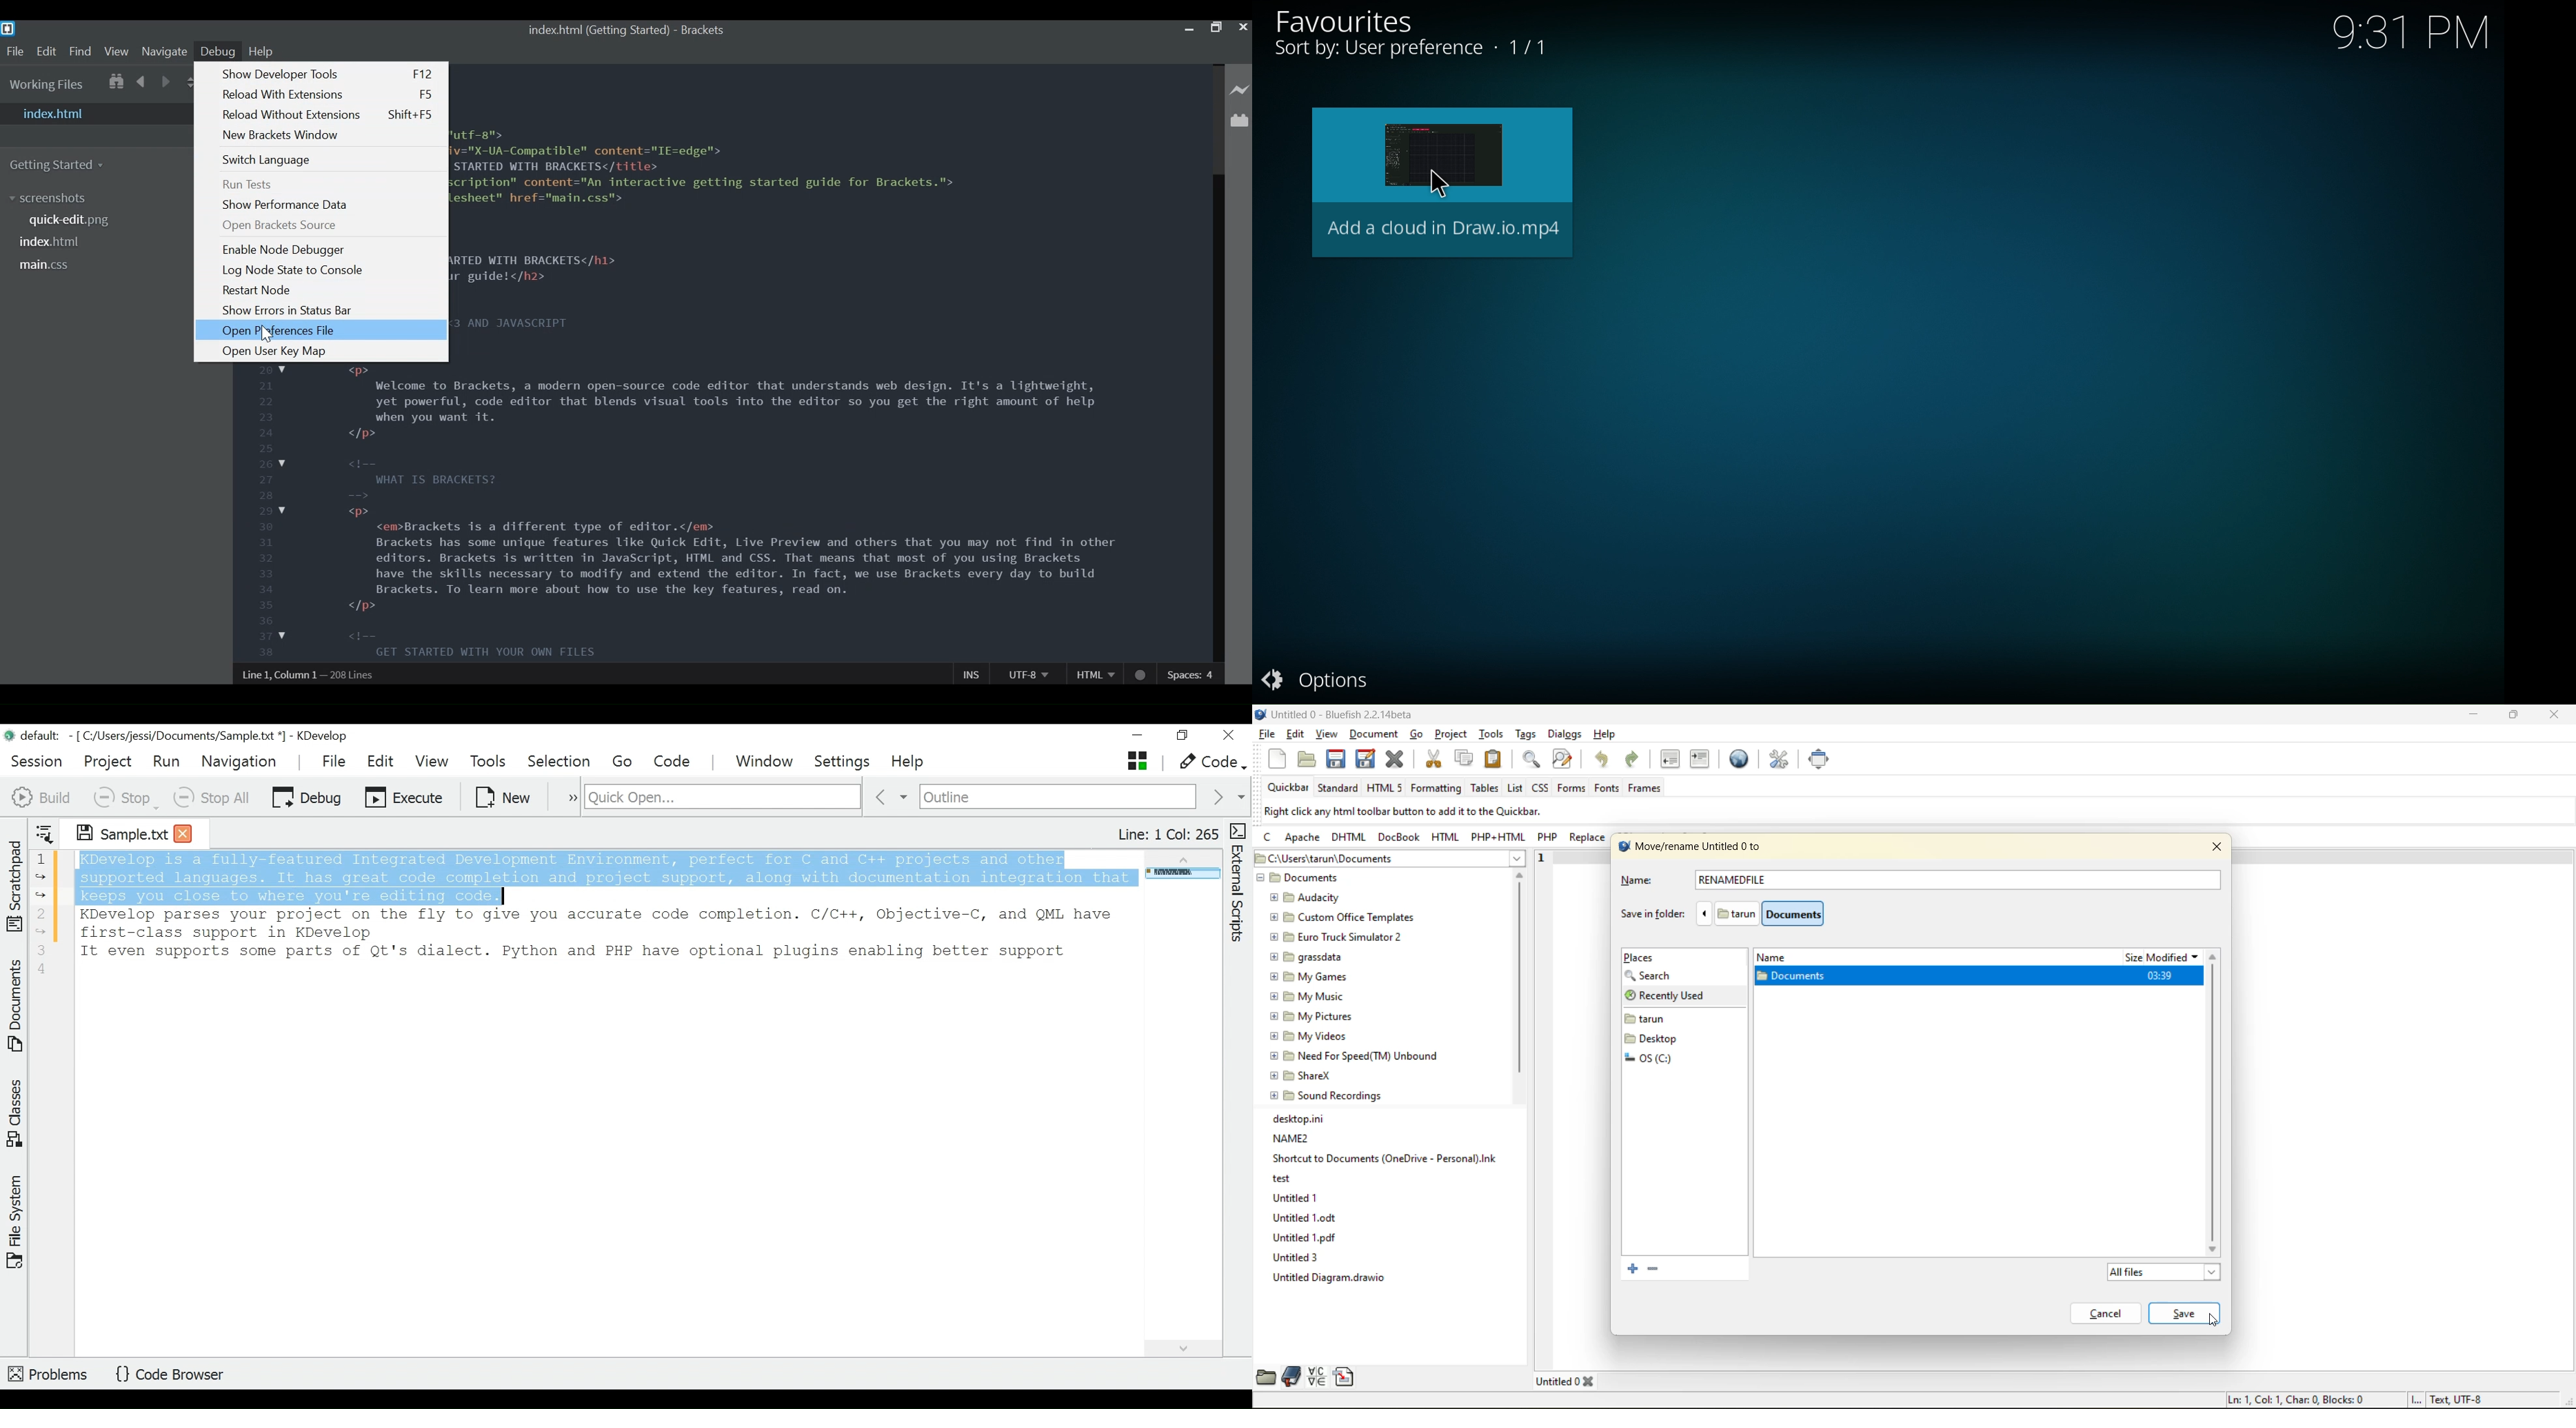 The height and width of the screenshot is (1428, 2576). Describe the element at coordinates (1382, 1157) in the screenshot. I see `Shortcut to Documents (OneDrive-Personal).Ink` at that location.